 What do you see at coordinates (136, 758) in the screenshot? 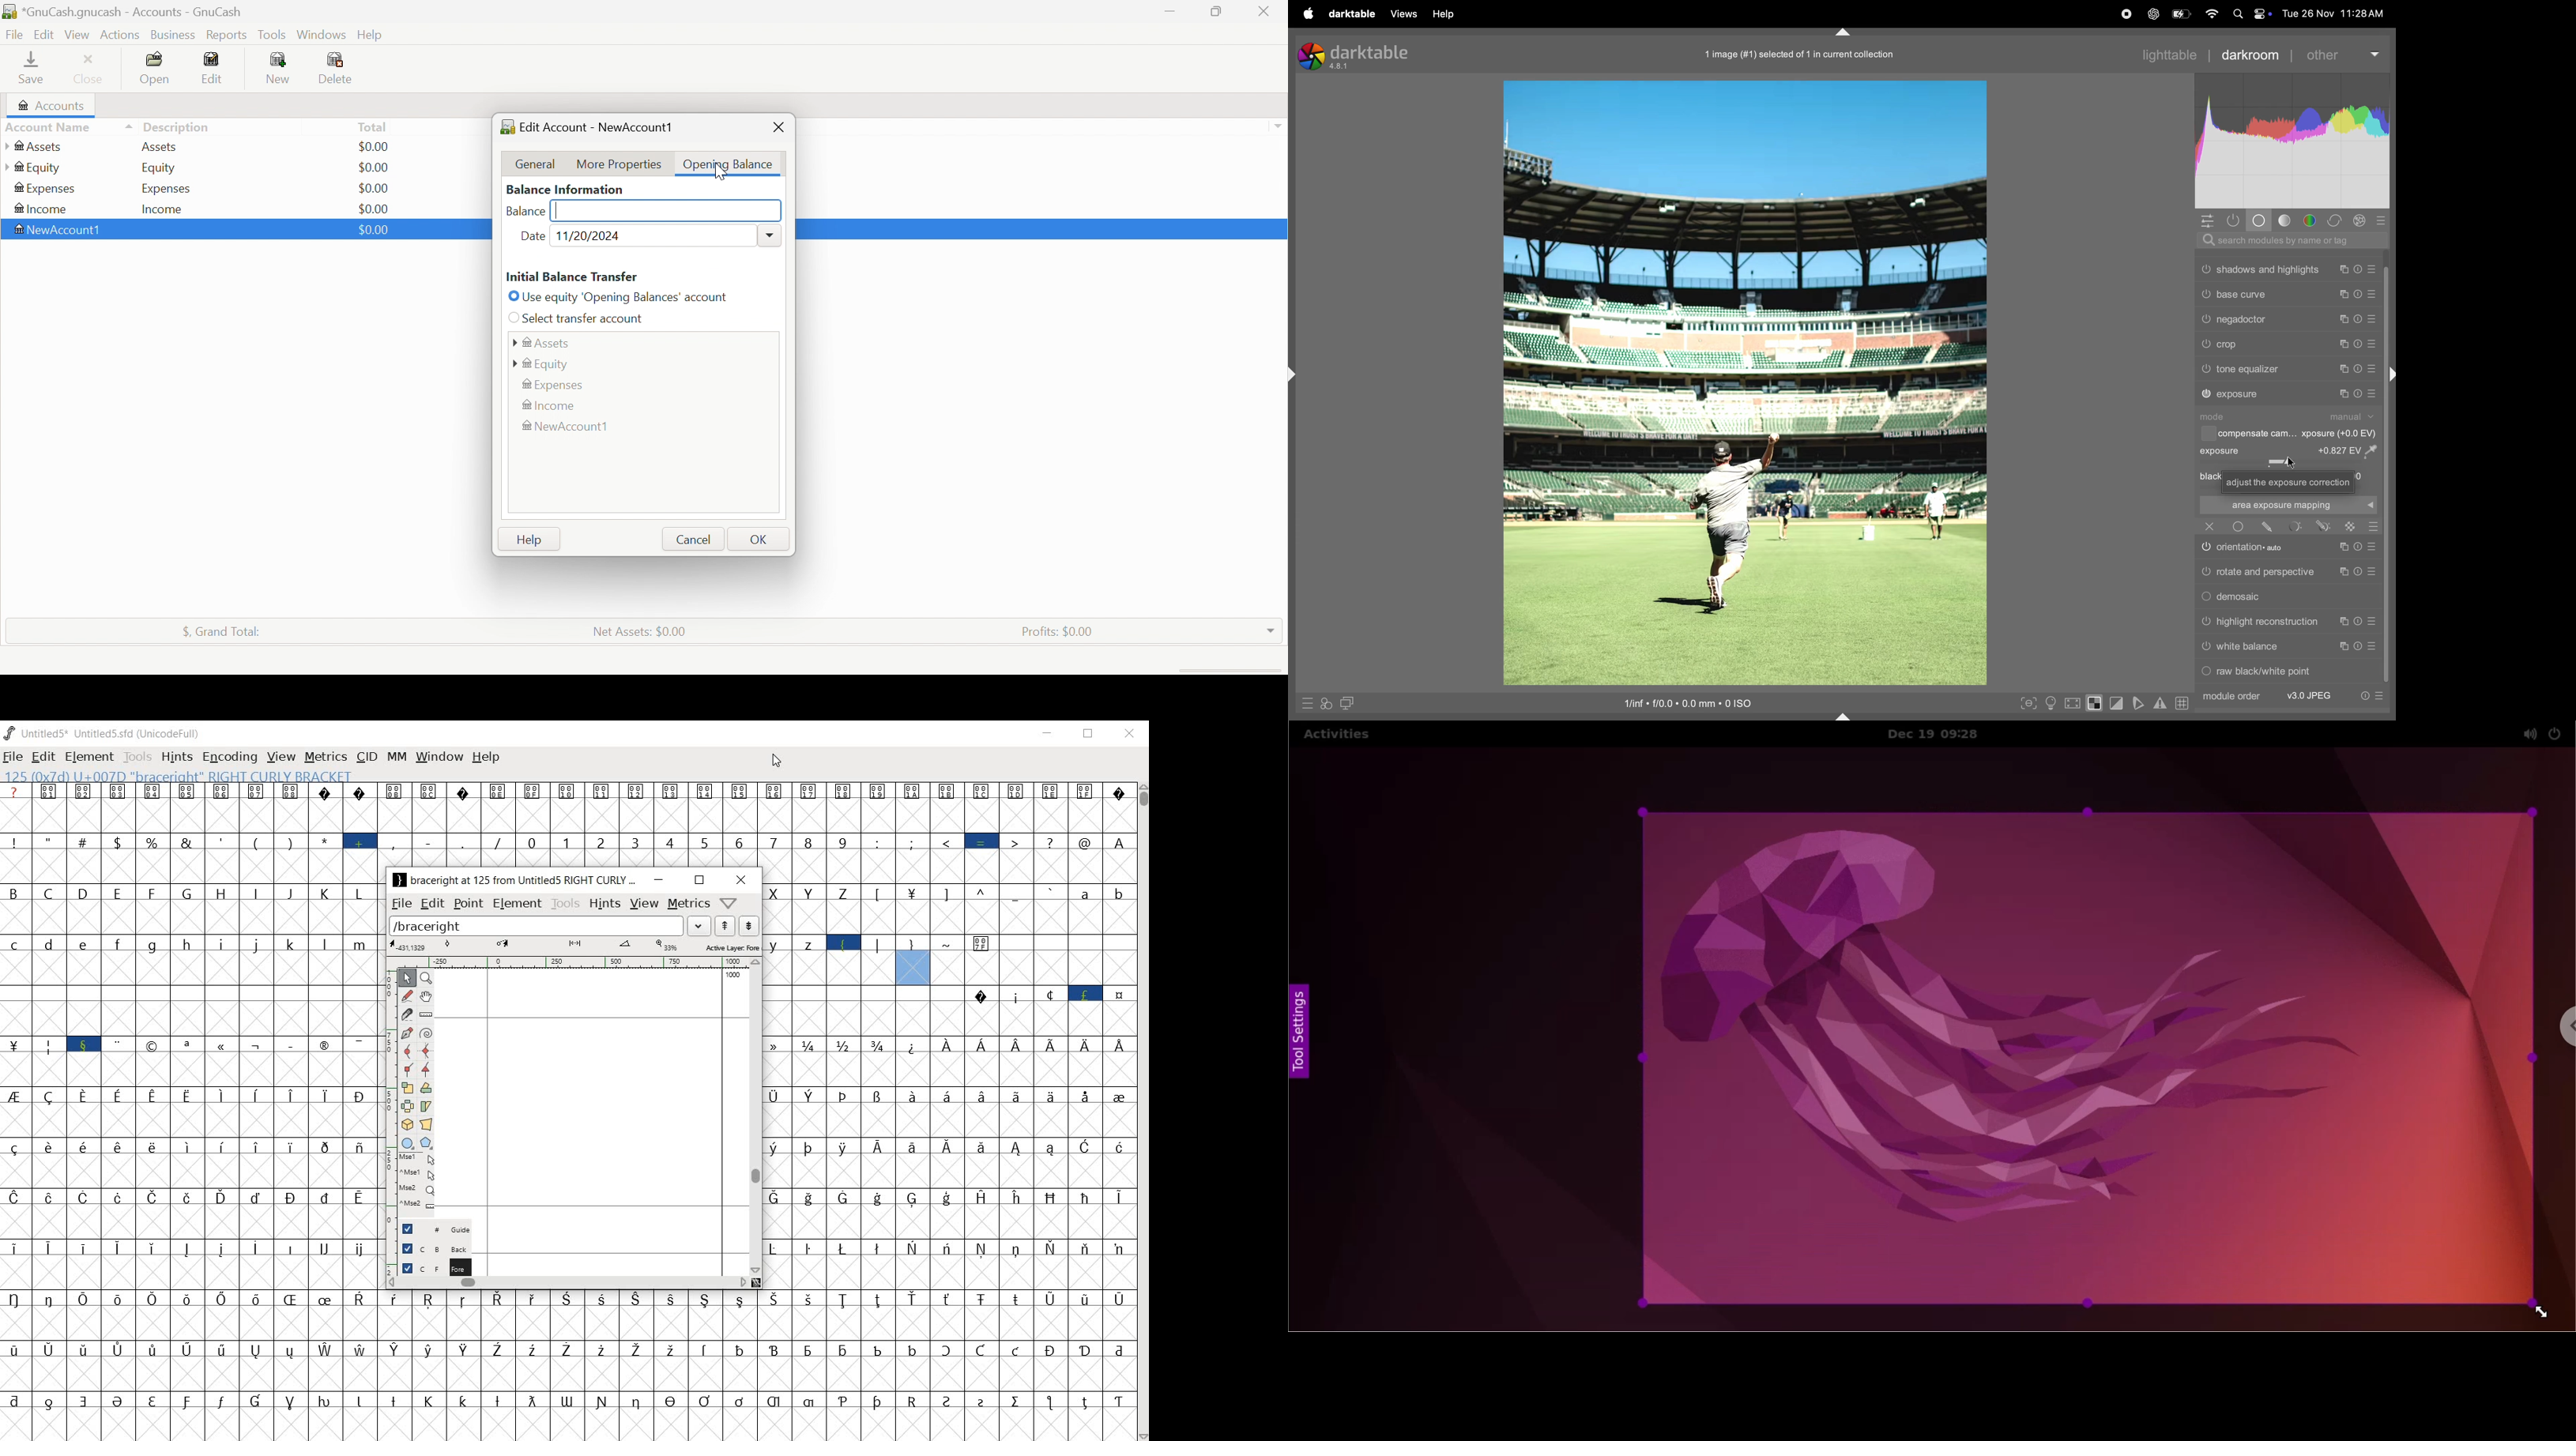
I see `TOOLS` at bounding box center [136, 758].